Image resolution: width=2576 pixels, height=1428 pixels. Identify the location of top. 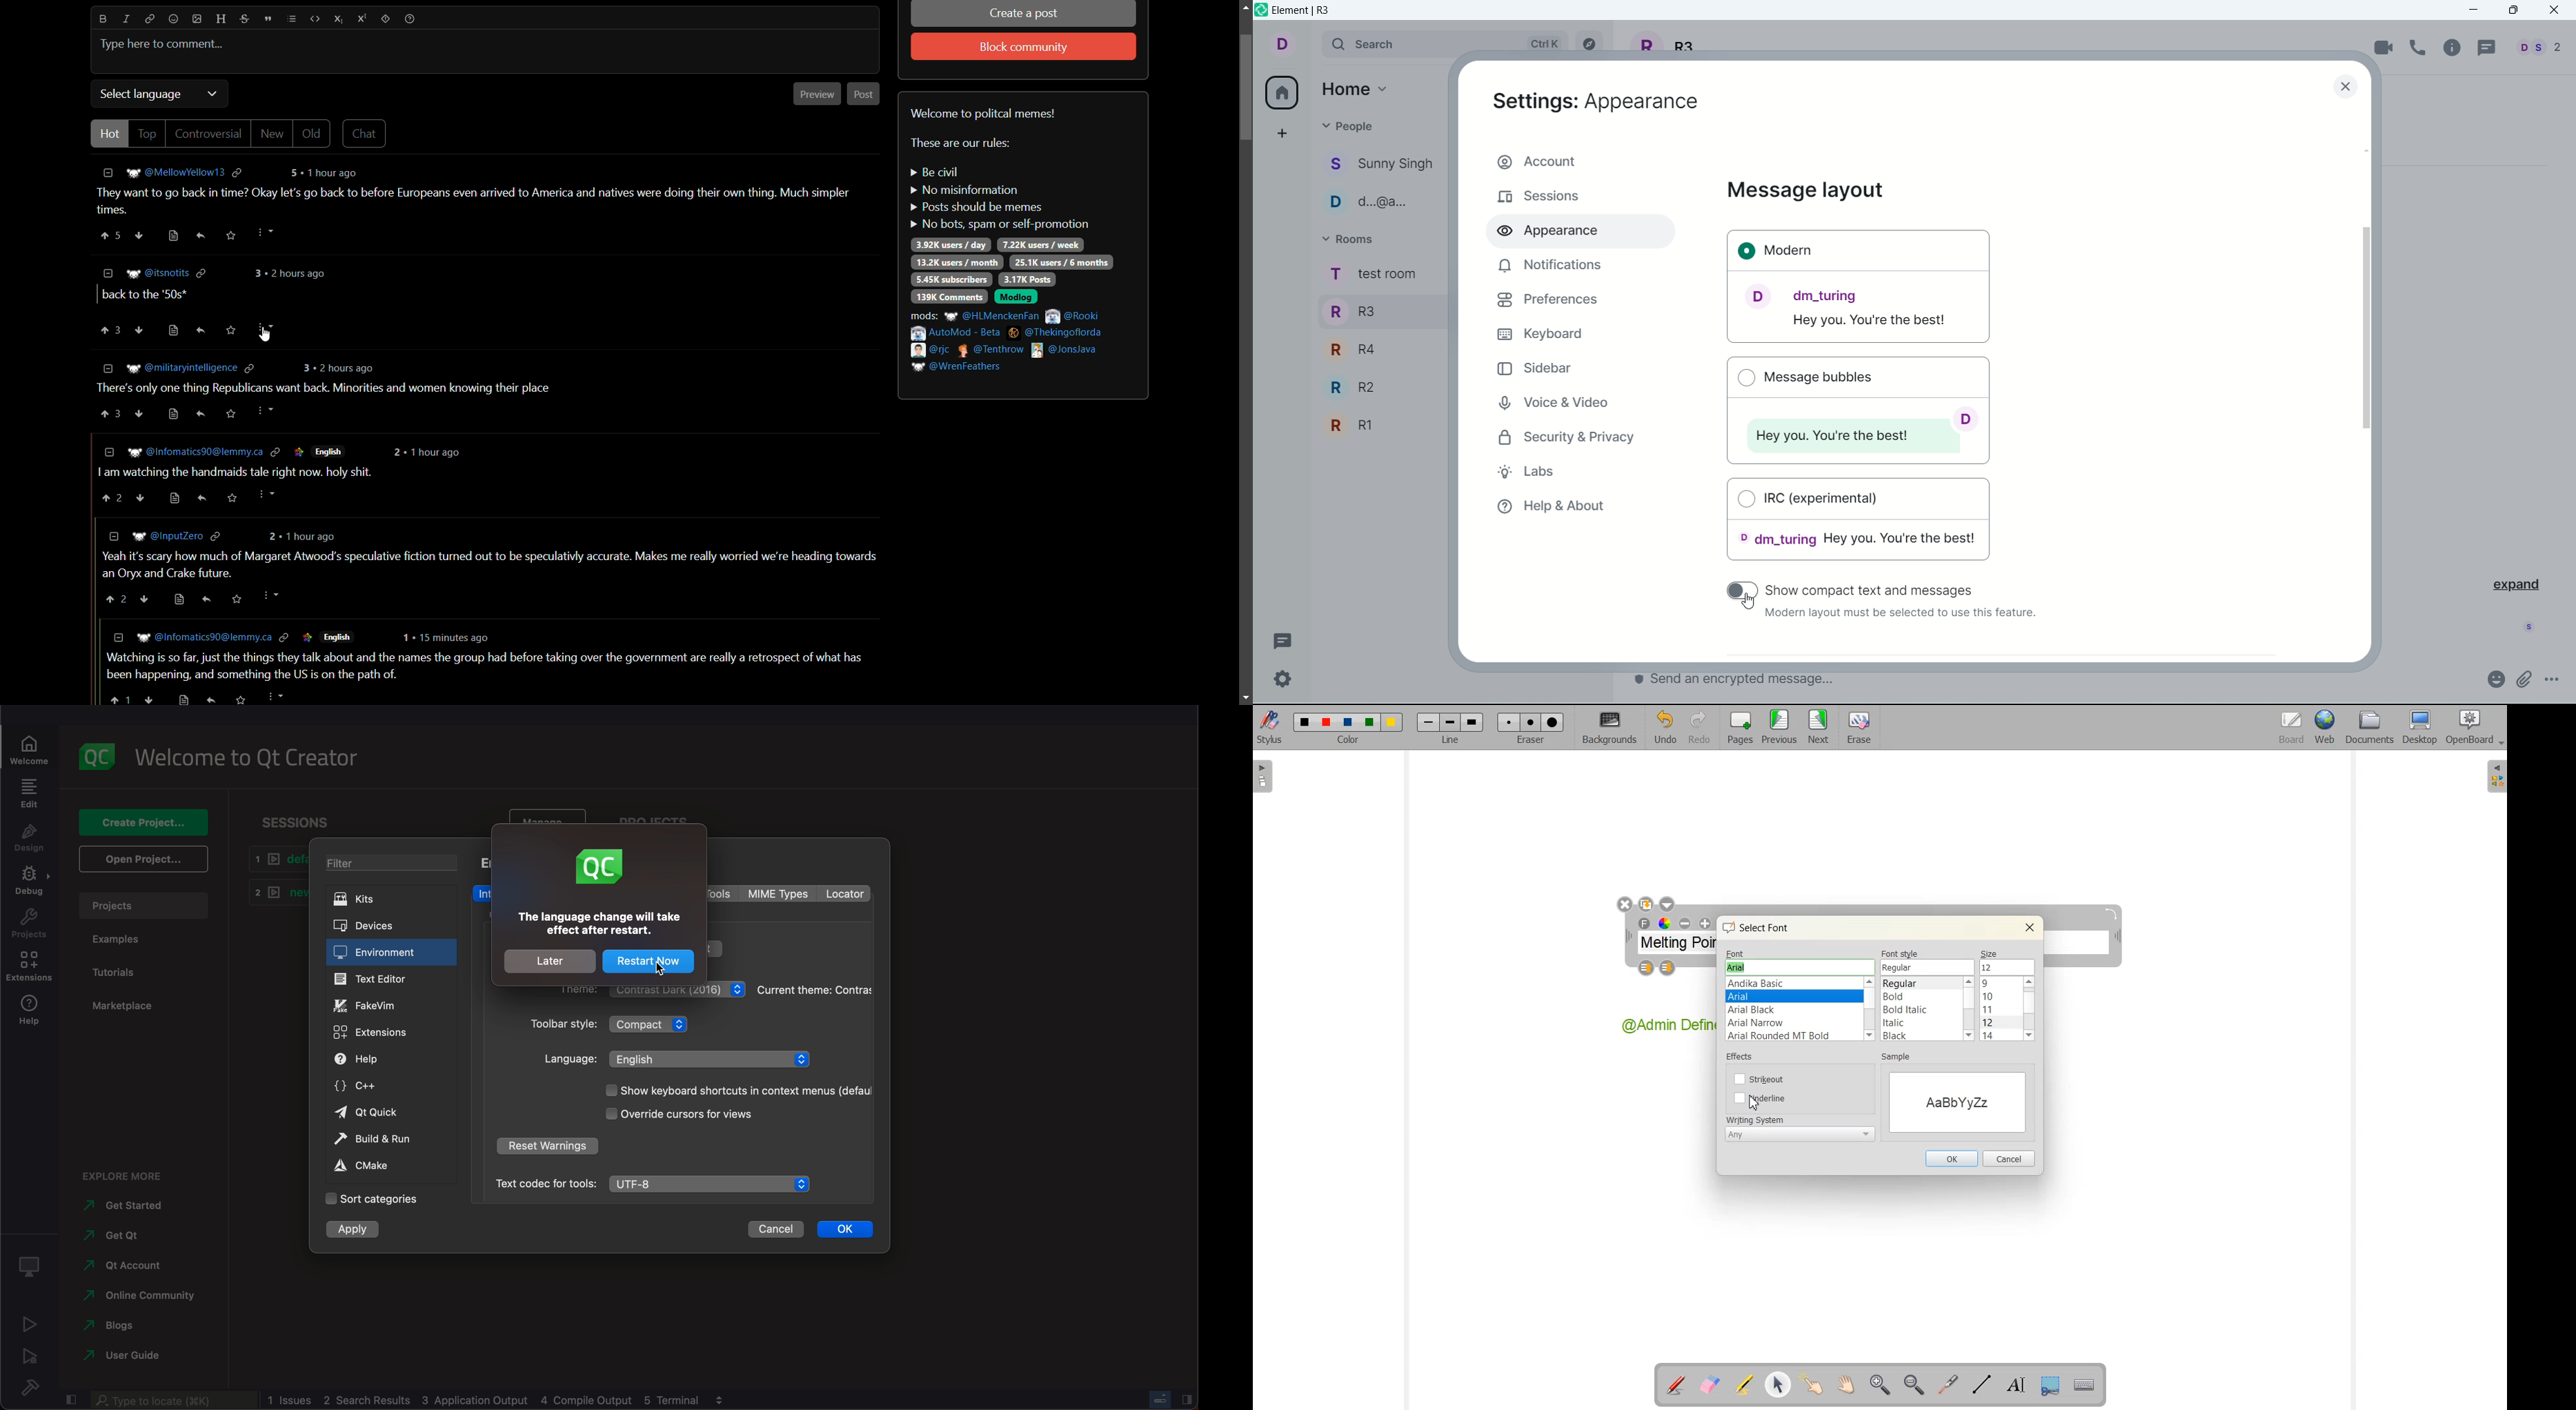
(148, 134).